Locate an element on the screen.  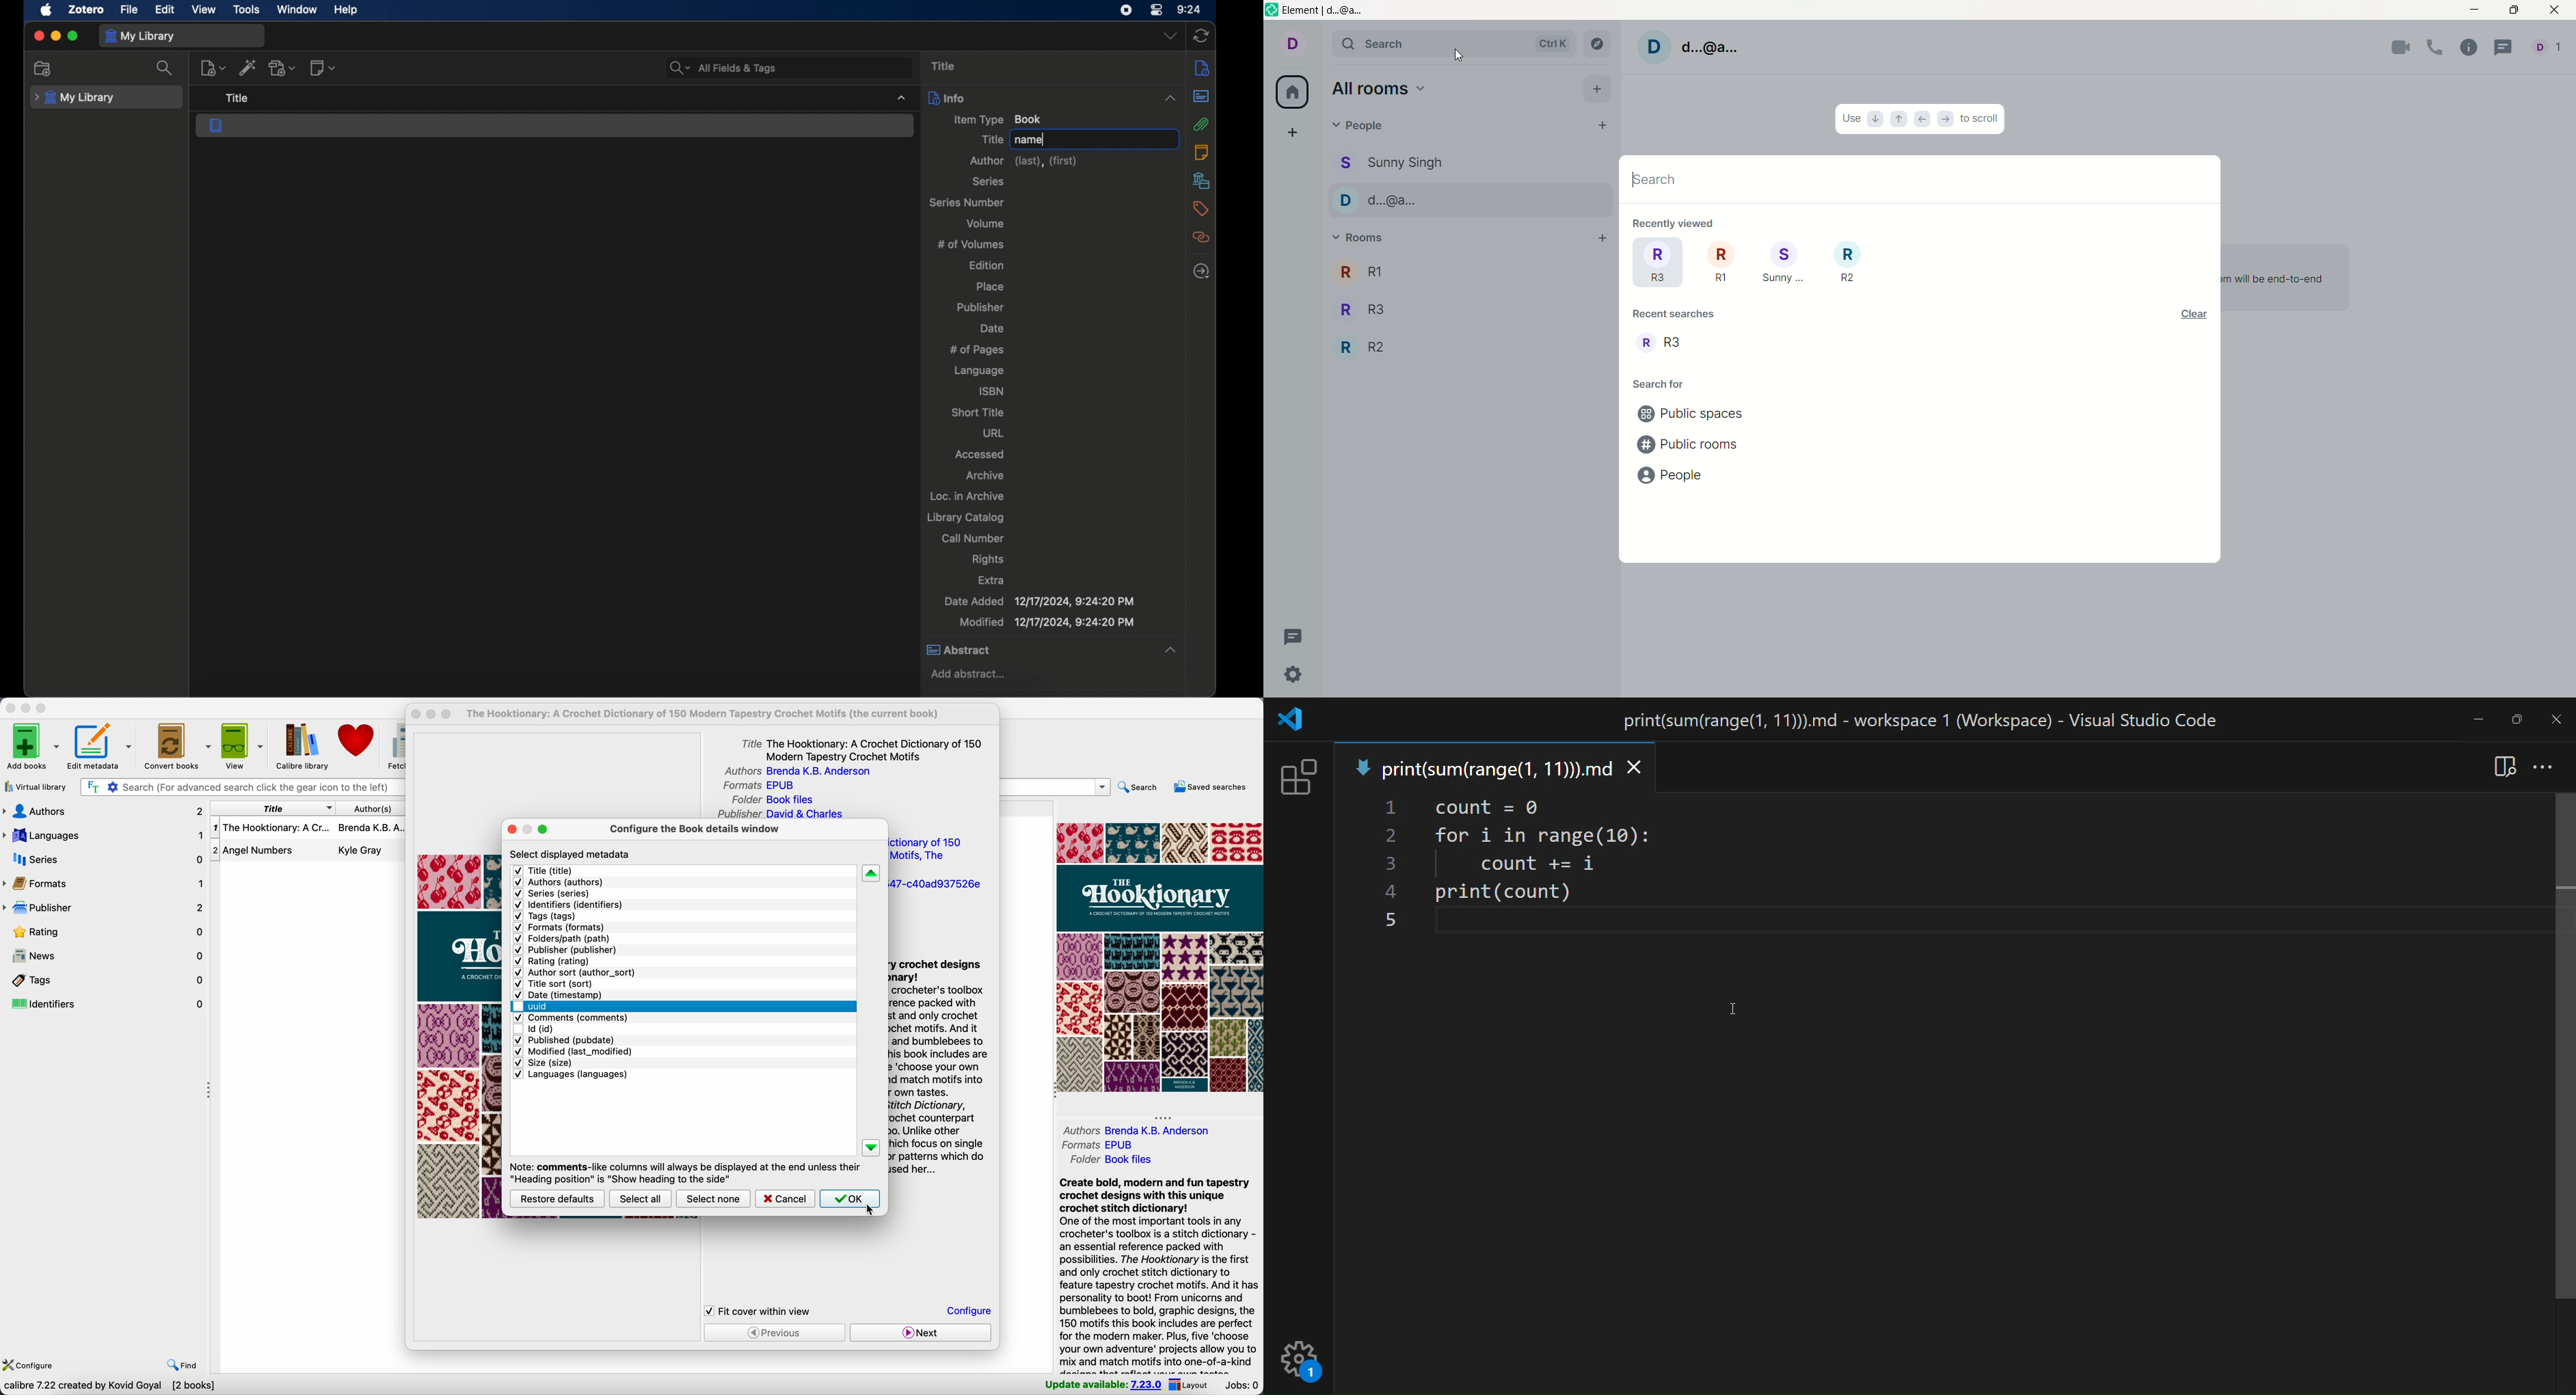
book is located at coordinates (217, 125).